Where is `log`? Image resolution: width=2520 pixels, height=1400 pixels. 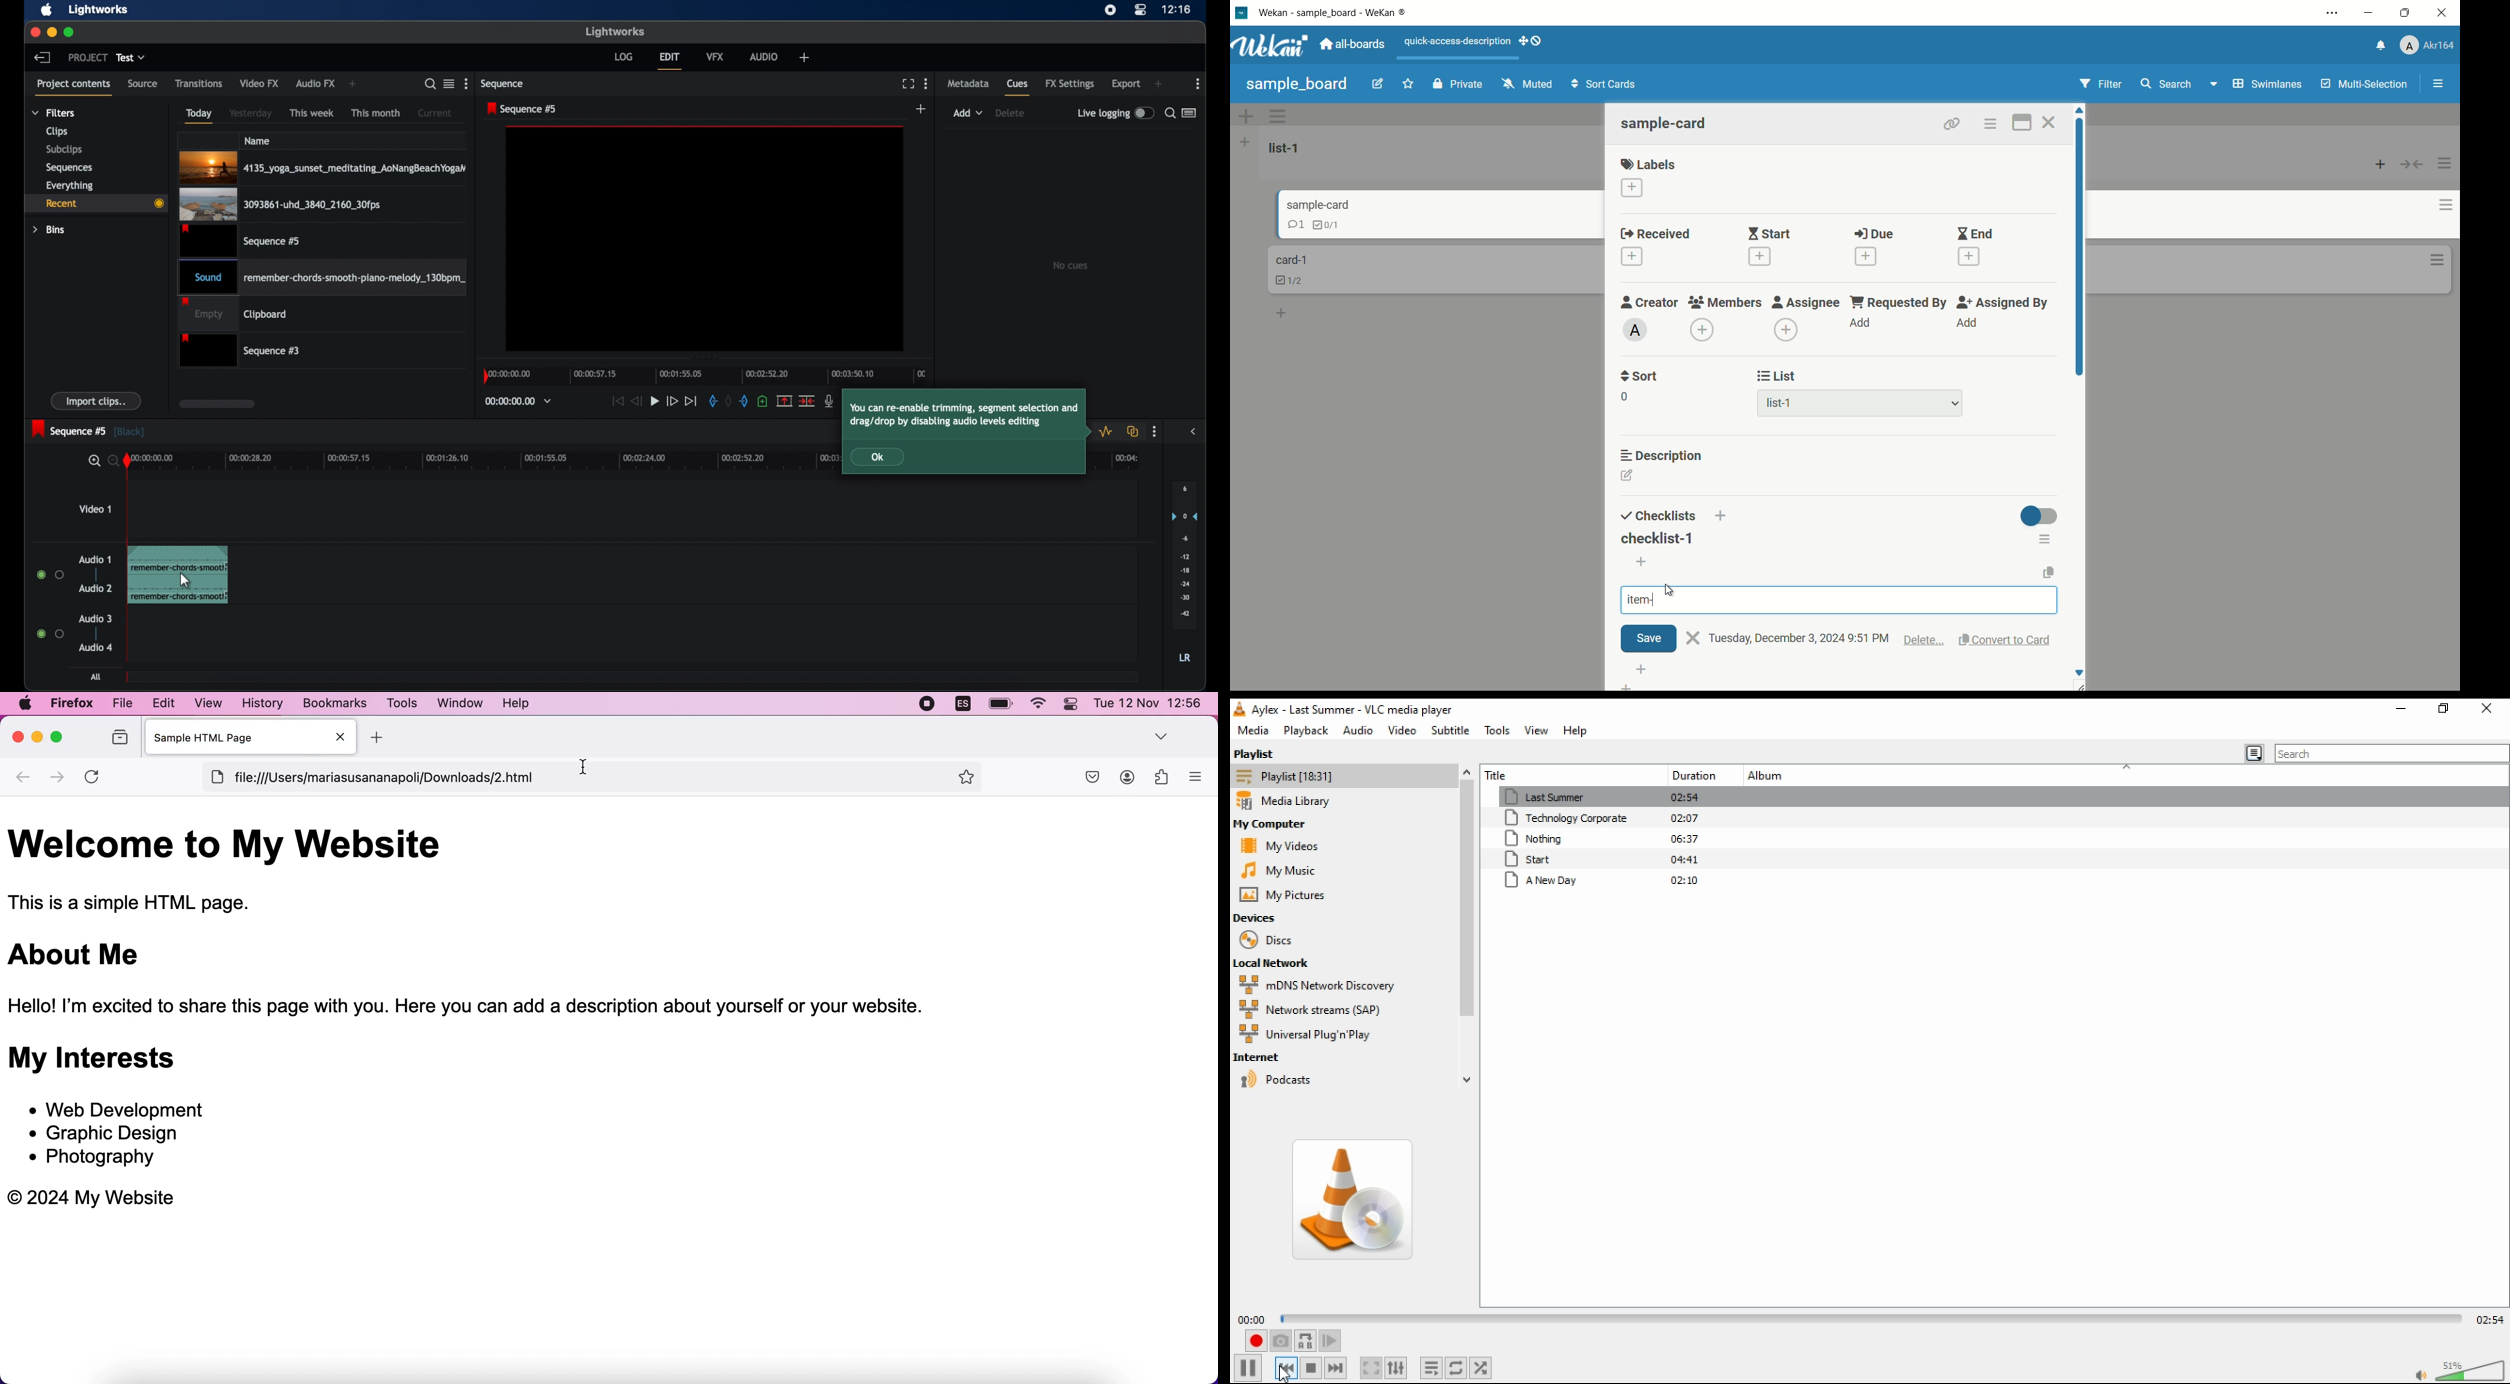 log is located at coordinates (623, 56).